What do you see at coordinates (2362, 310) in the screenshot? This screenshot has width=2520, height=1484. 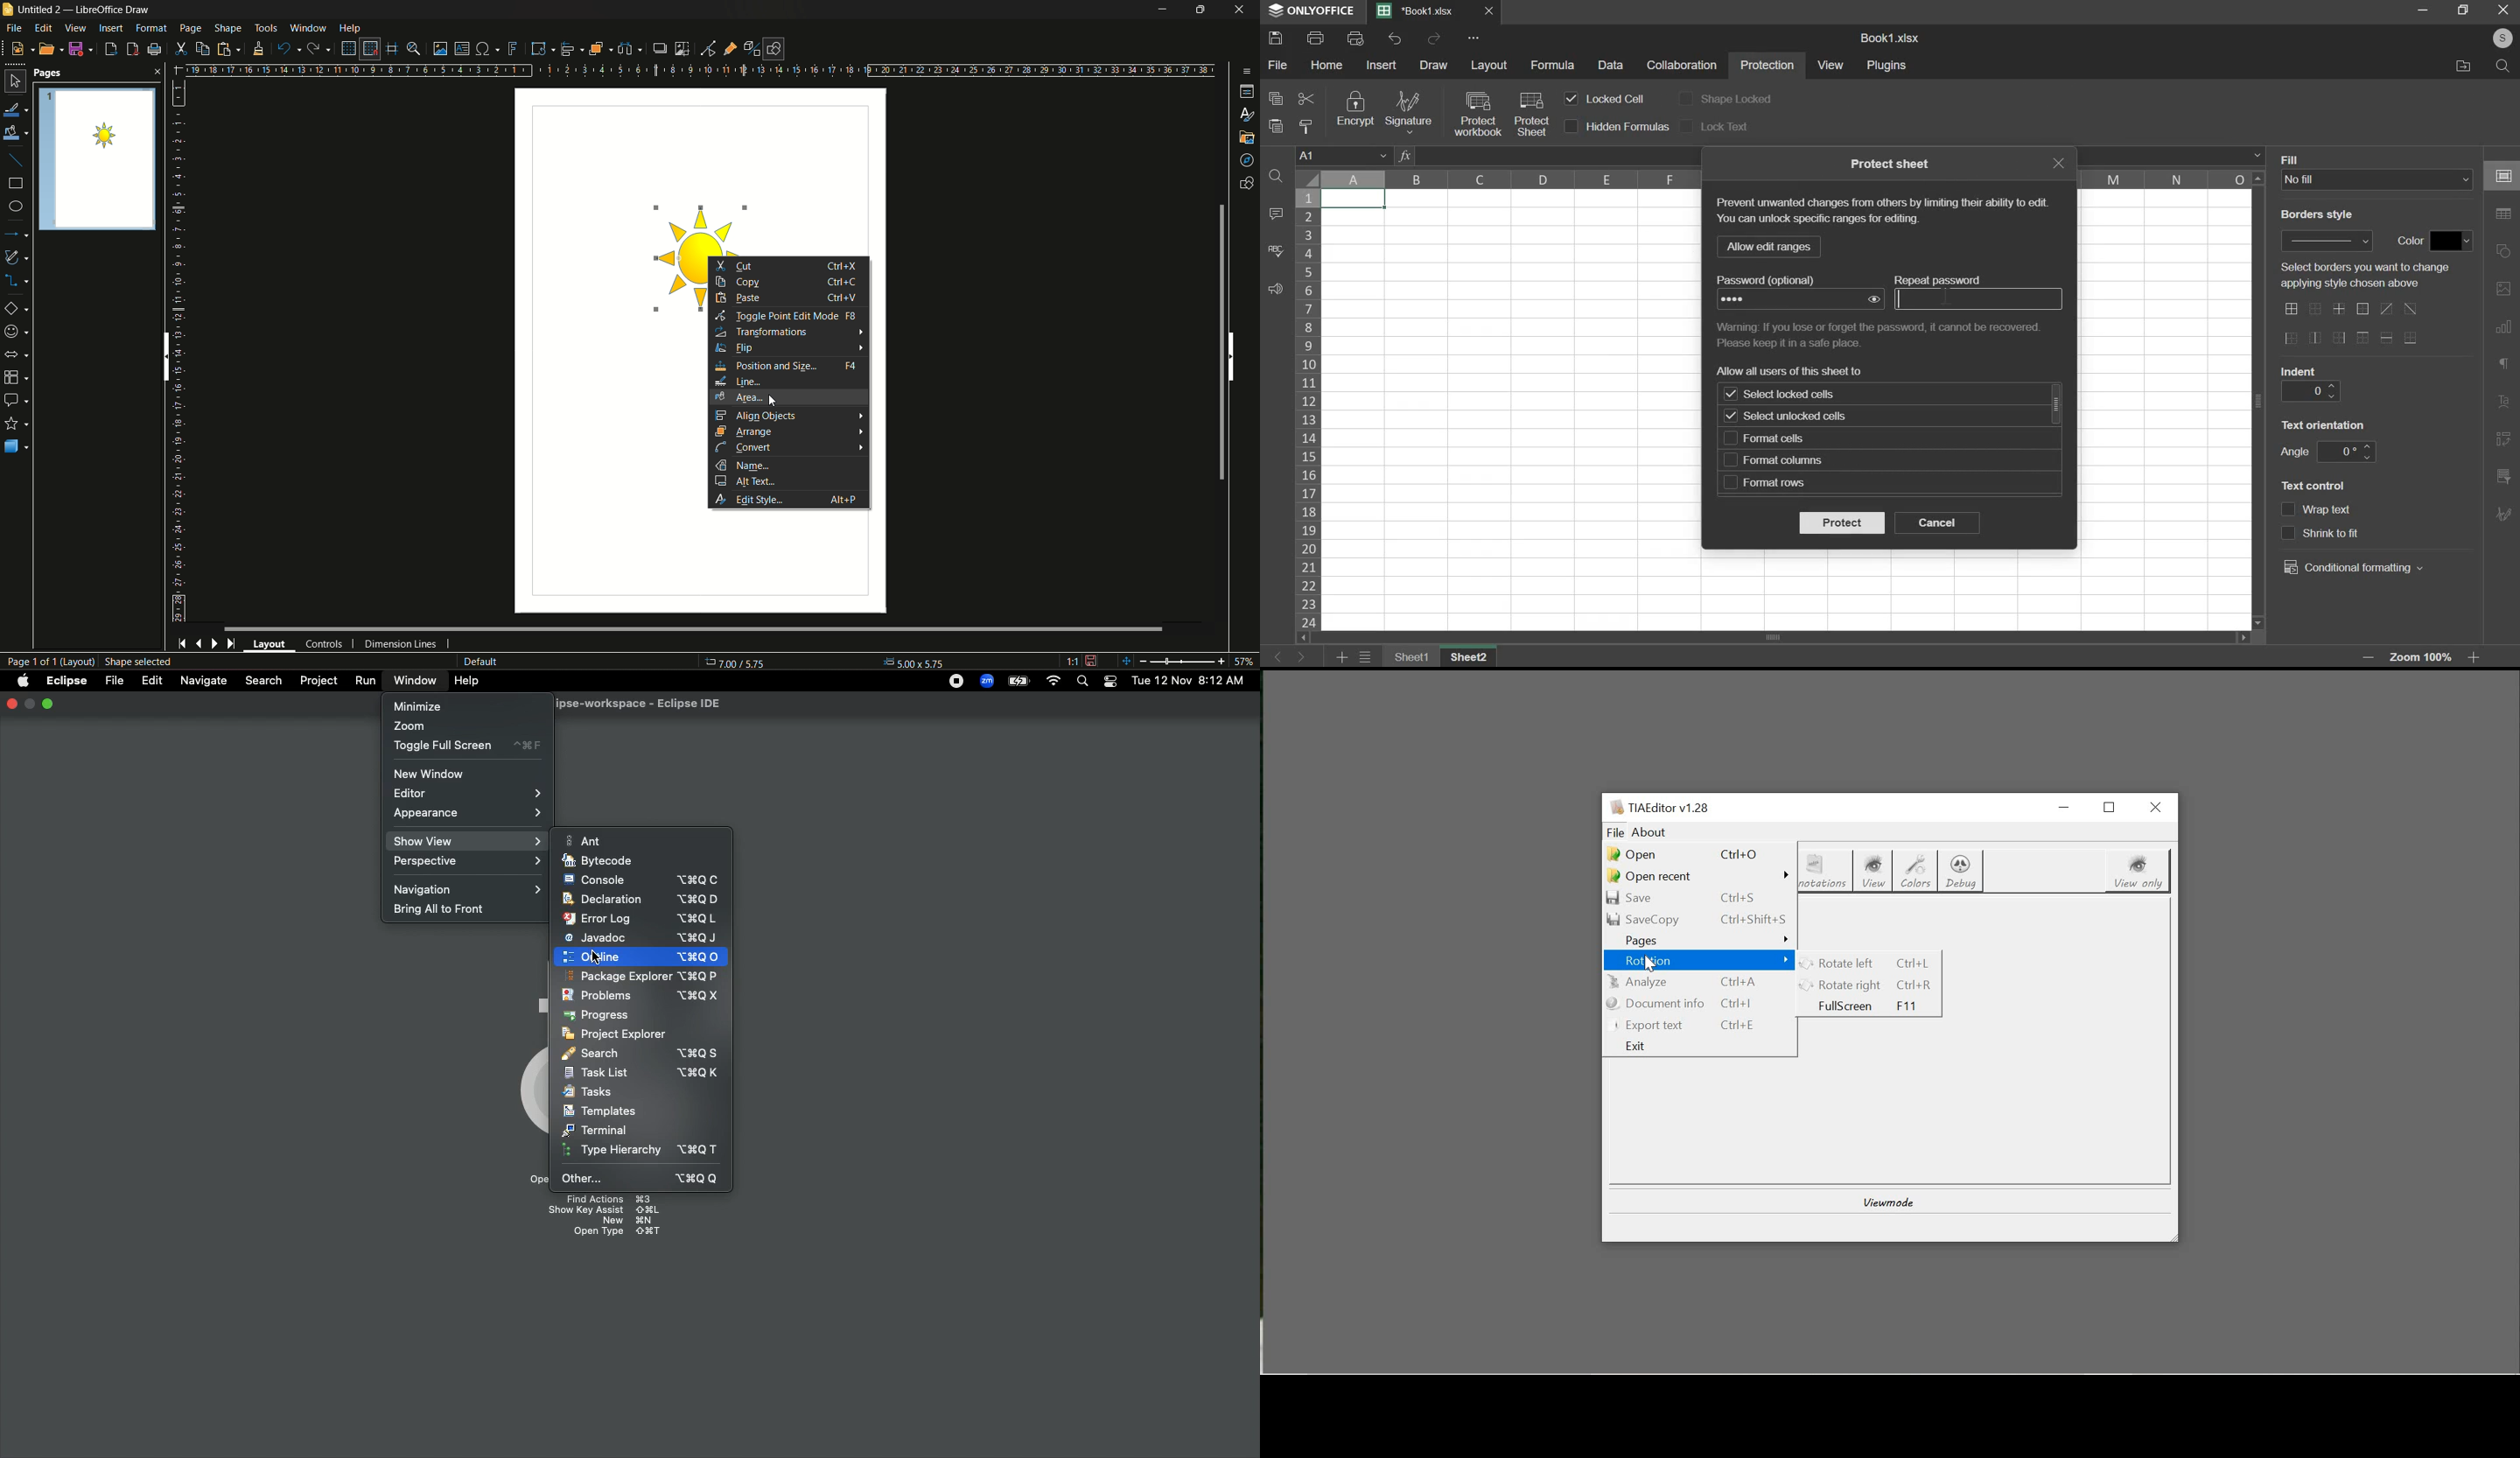 I see `border options` at bounding box center [2362, 310].